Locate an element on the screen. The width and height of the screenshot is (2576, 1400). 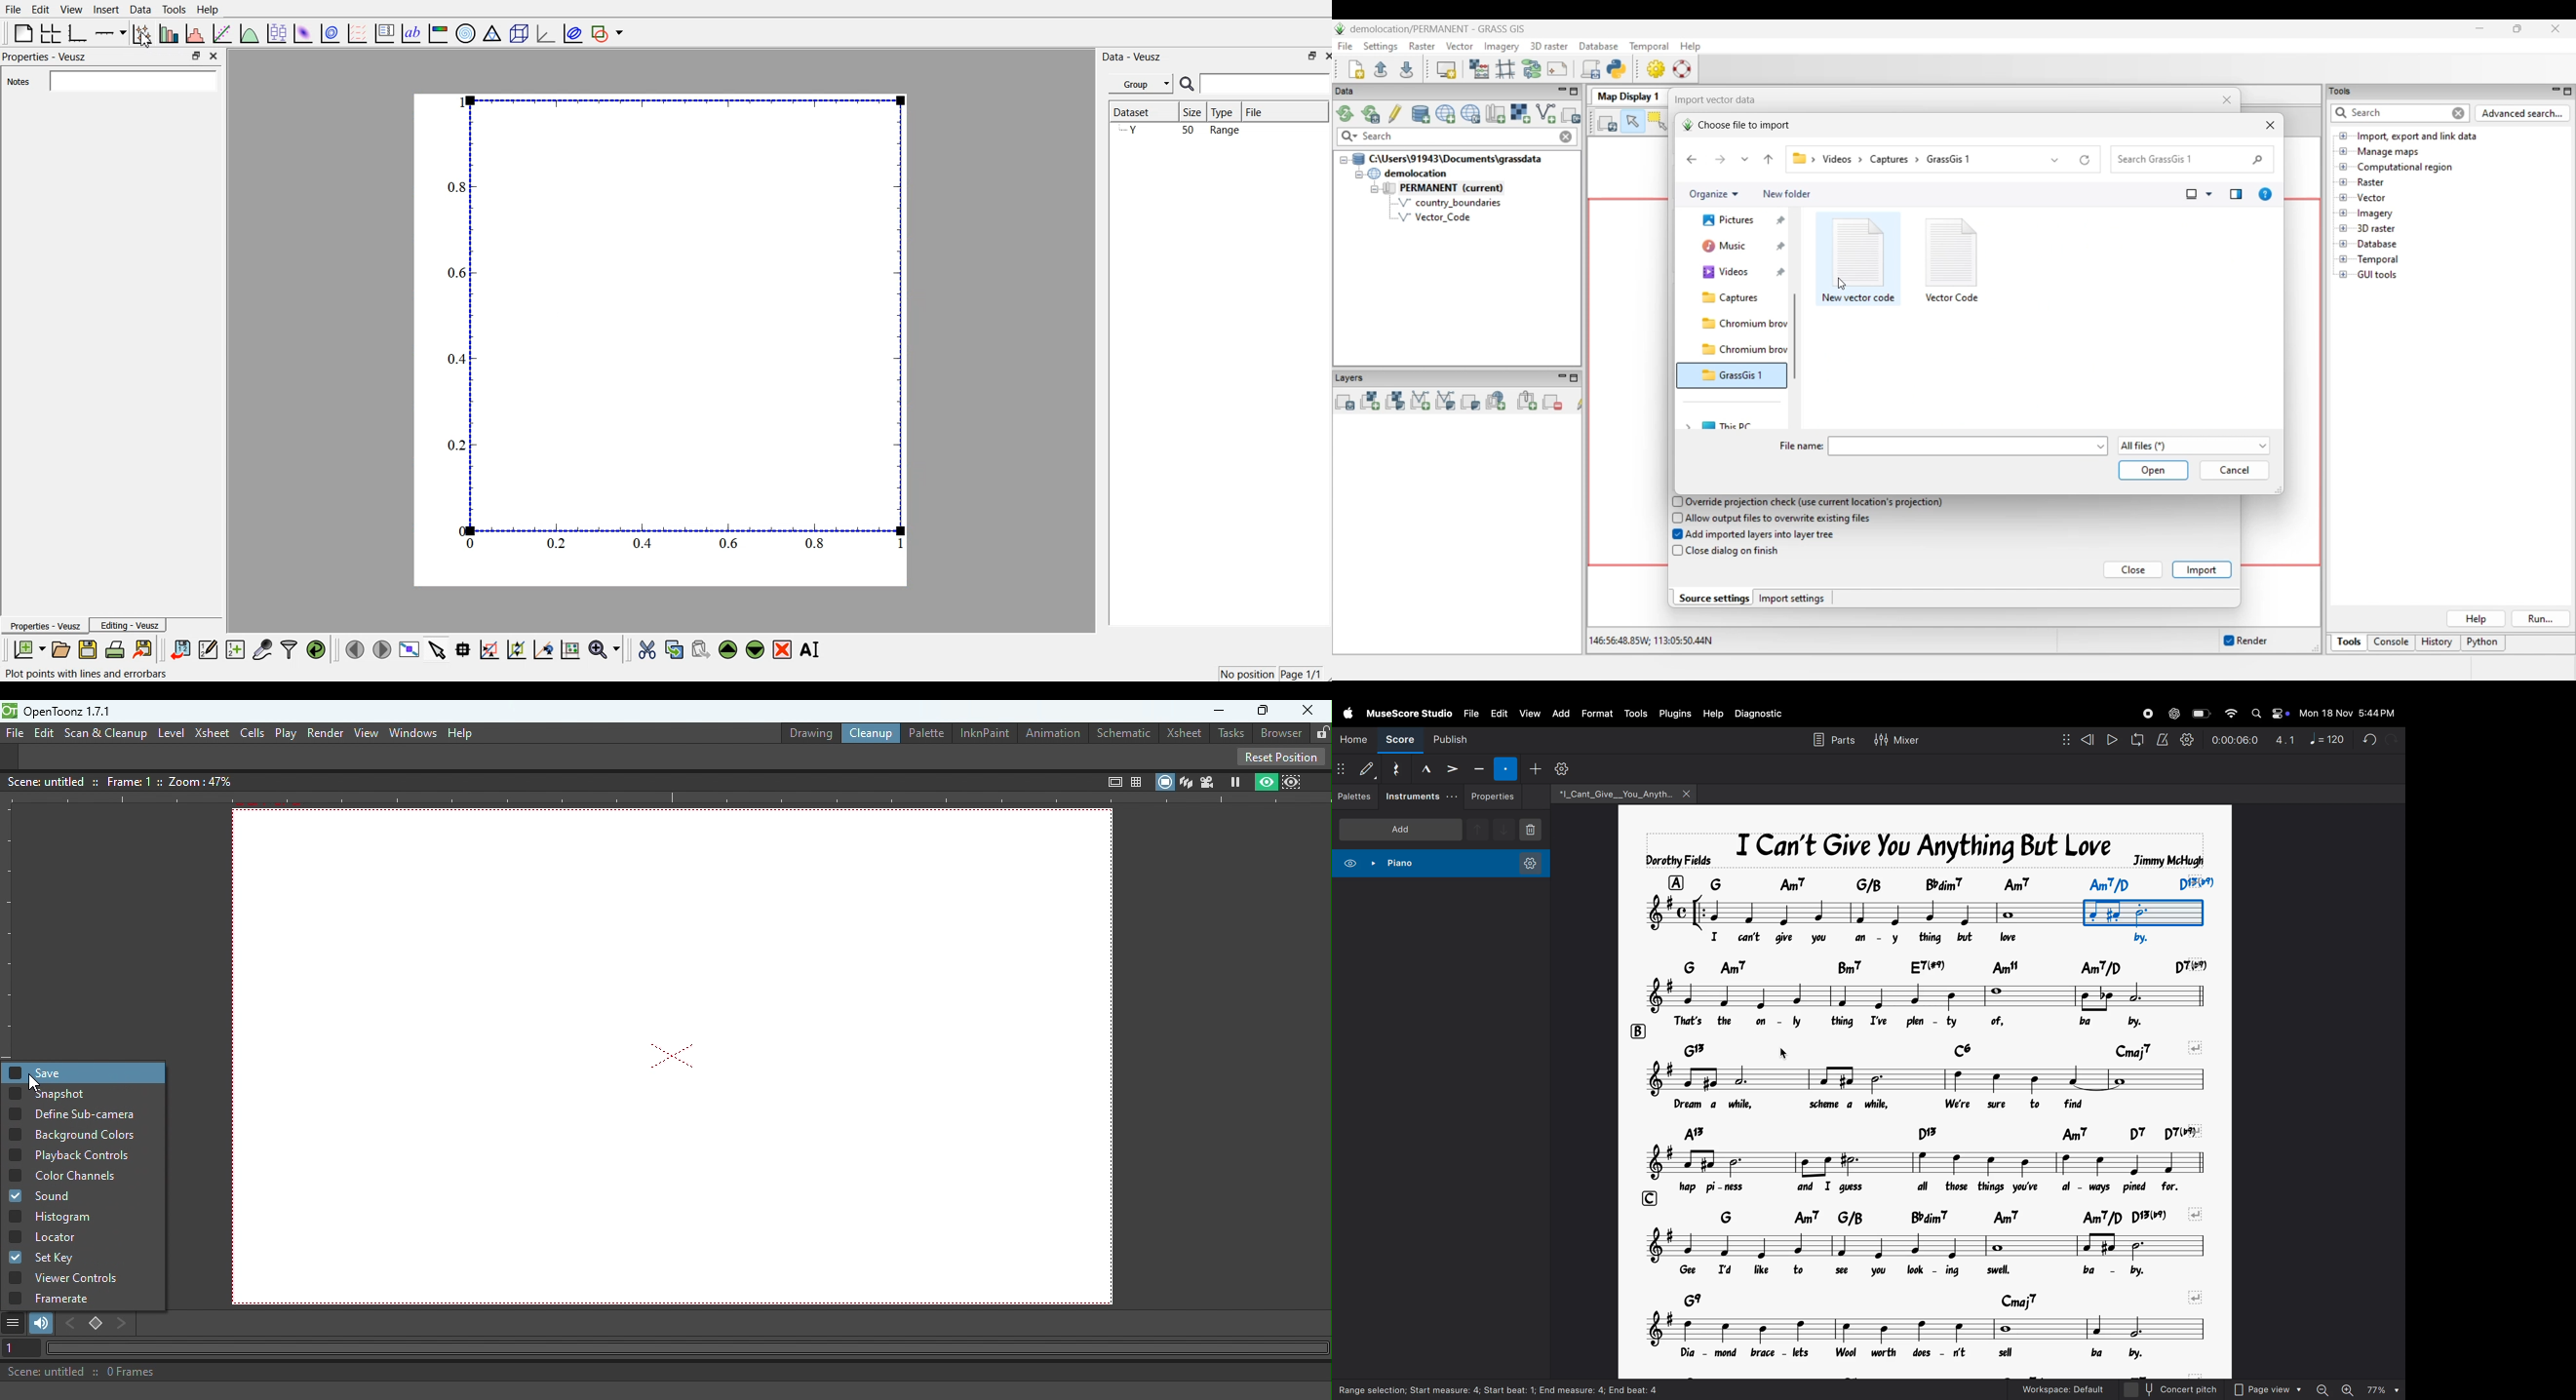
timestamp is located at coordinates (2237, 739).